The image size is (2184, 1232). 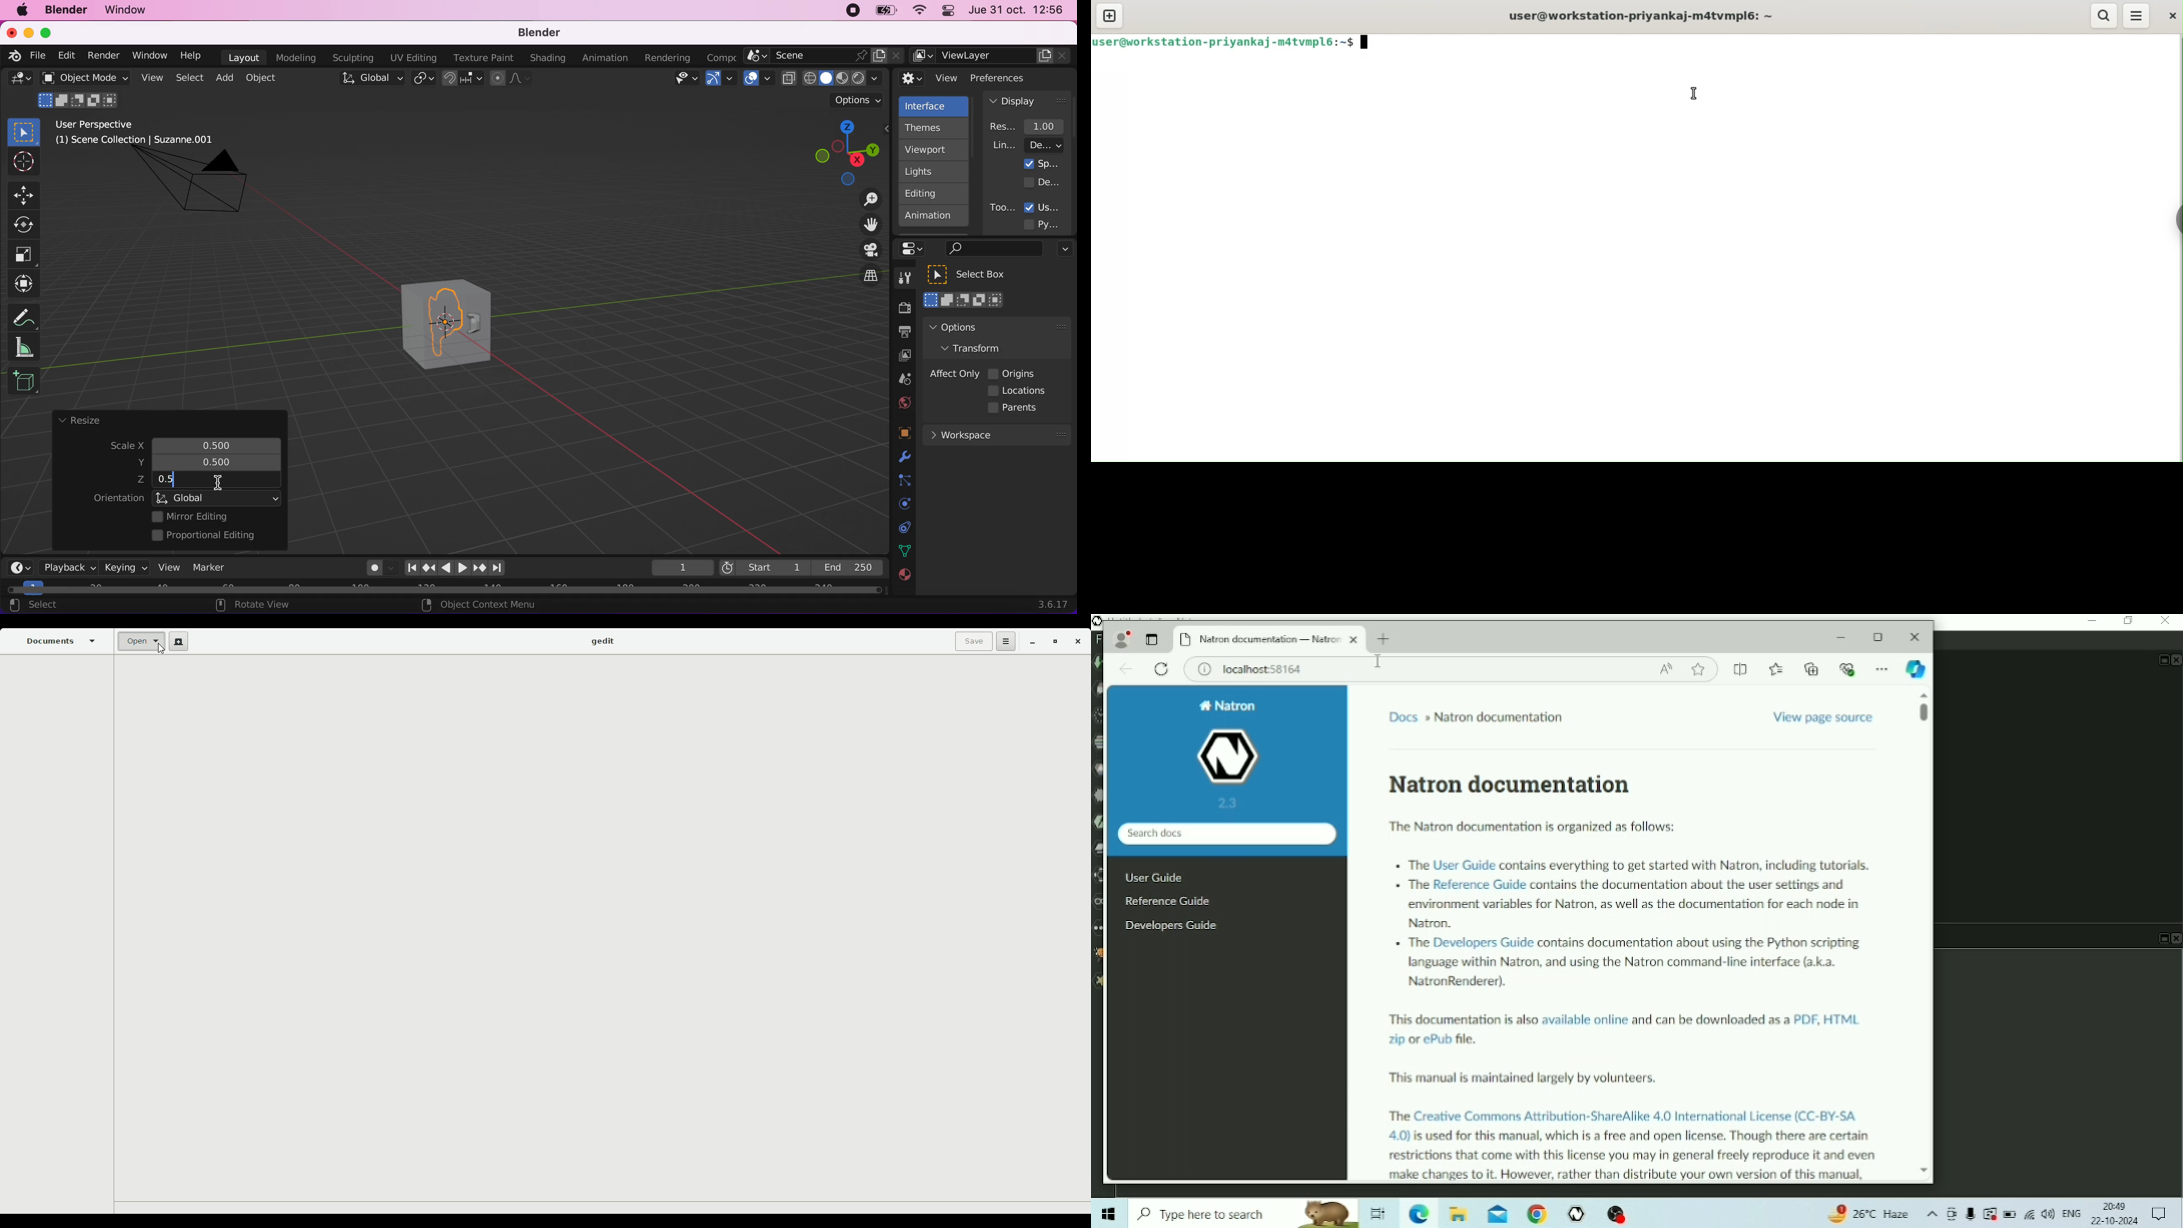 I want to click on snap, so click(x=464, y=78).